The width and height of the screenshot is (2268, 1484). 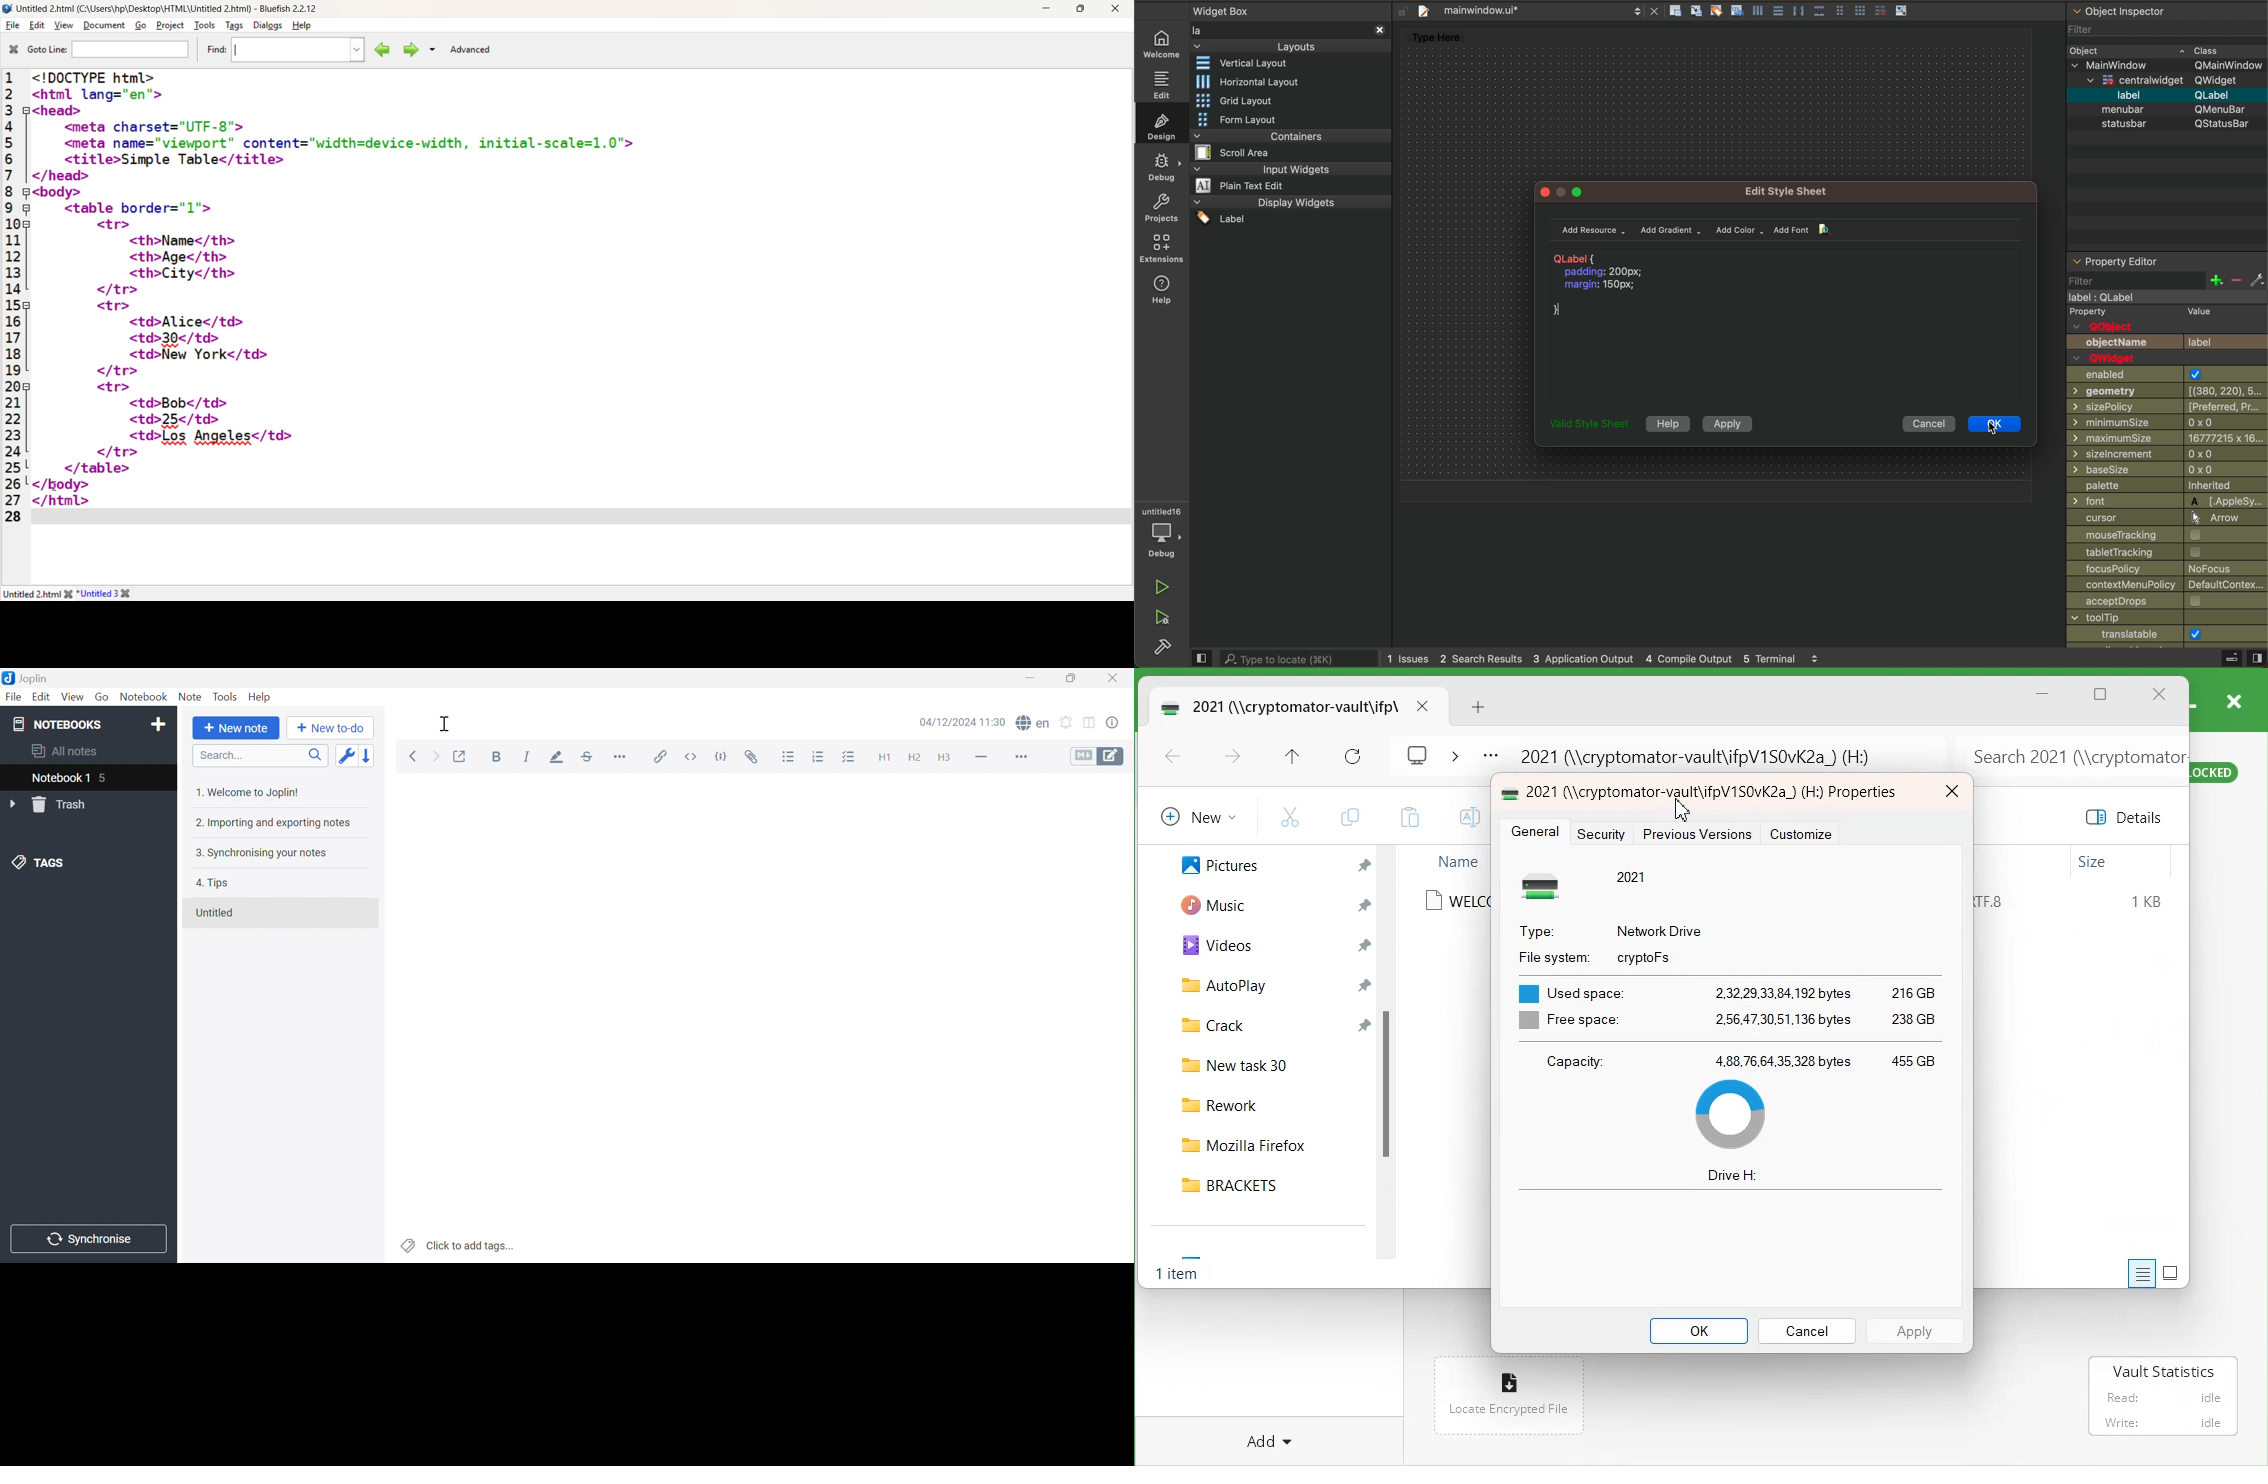 What do you see at coordinates (2165, 10) in the screenshot?
I see `object inspector` at bounding box center [2165, 10].